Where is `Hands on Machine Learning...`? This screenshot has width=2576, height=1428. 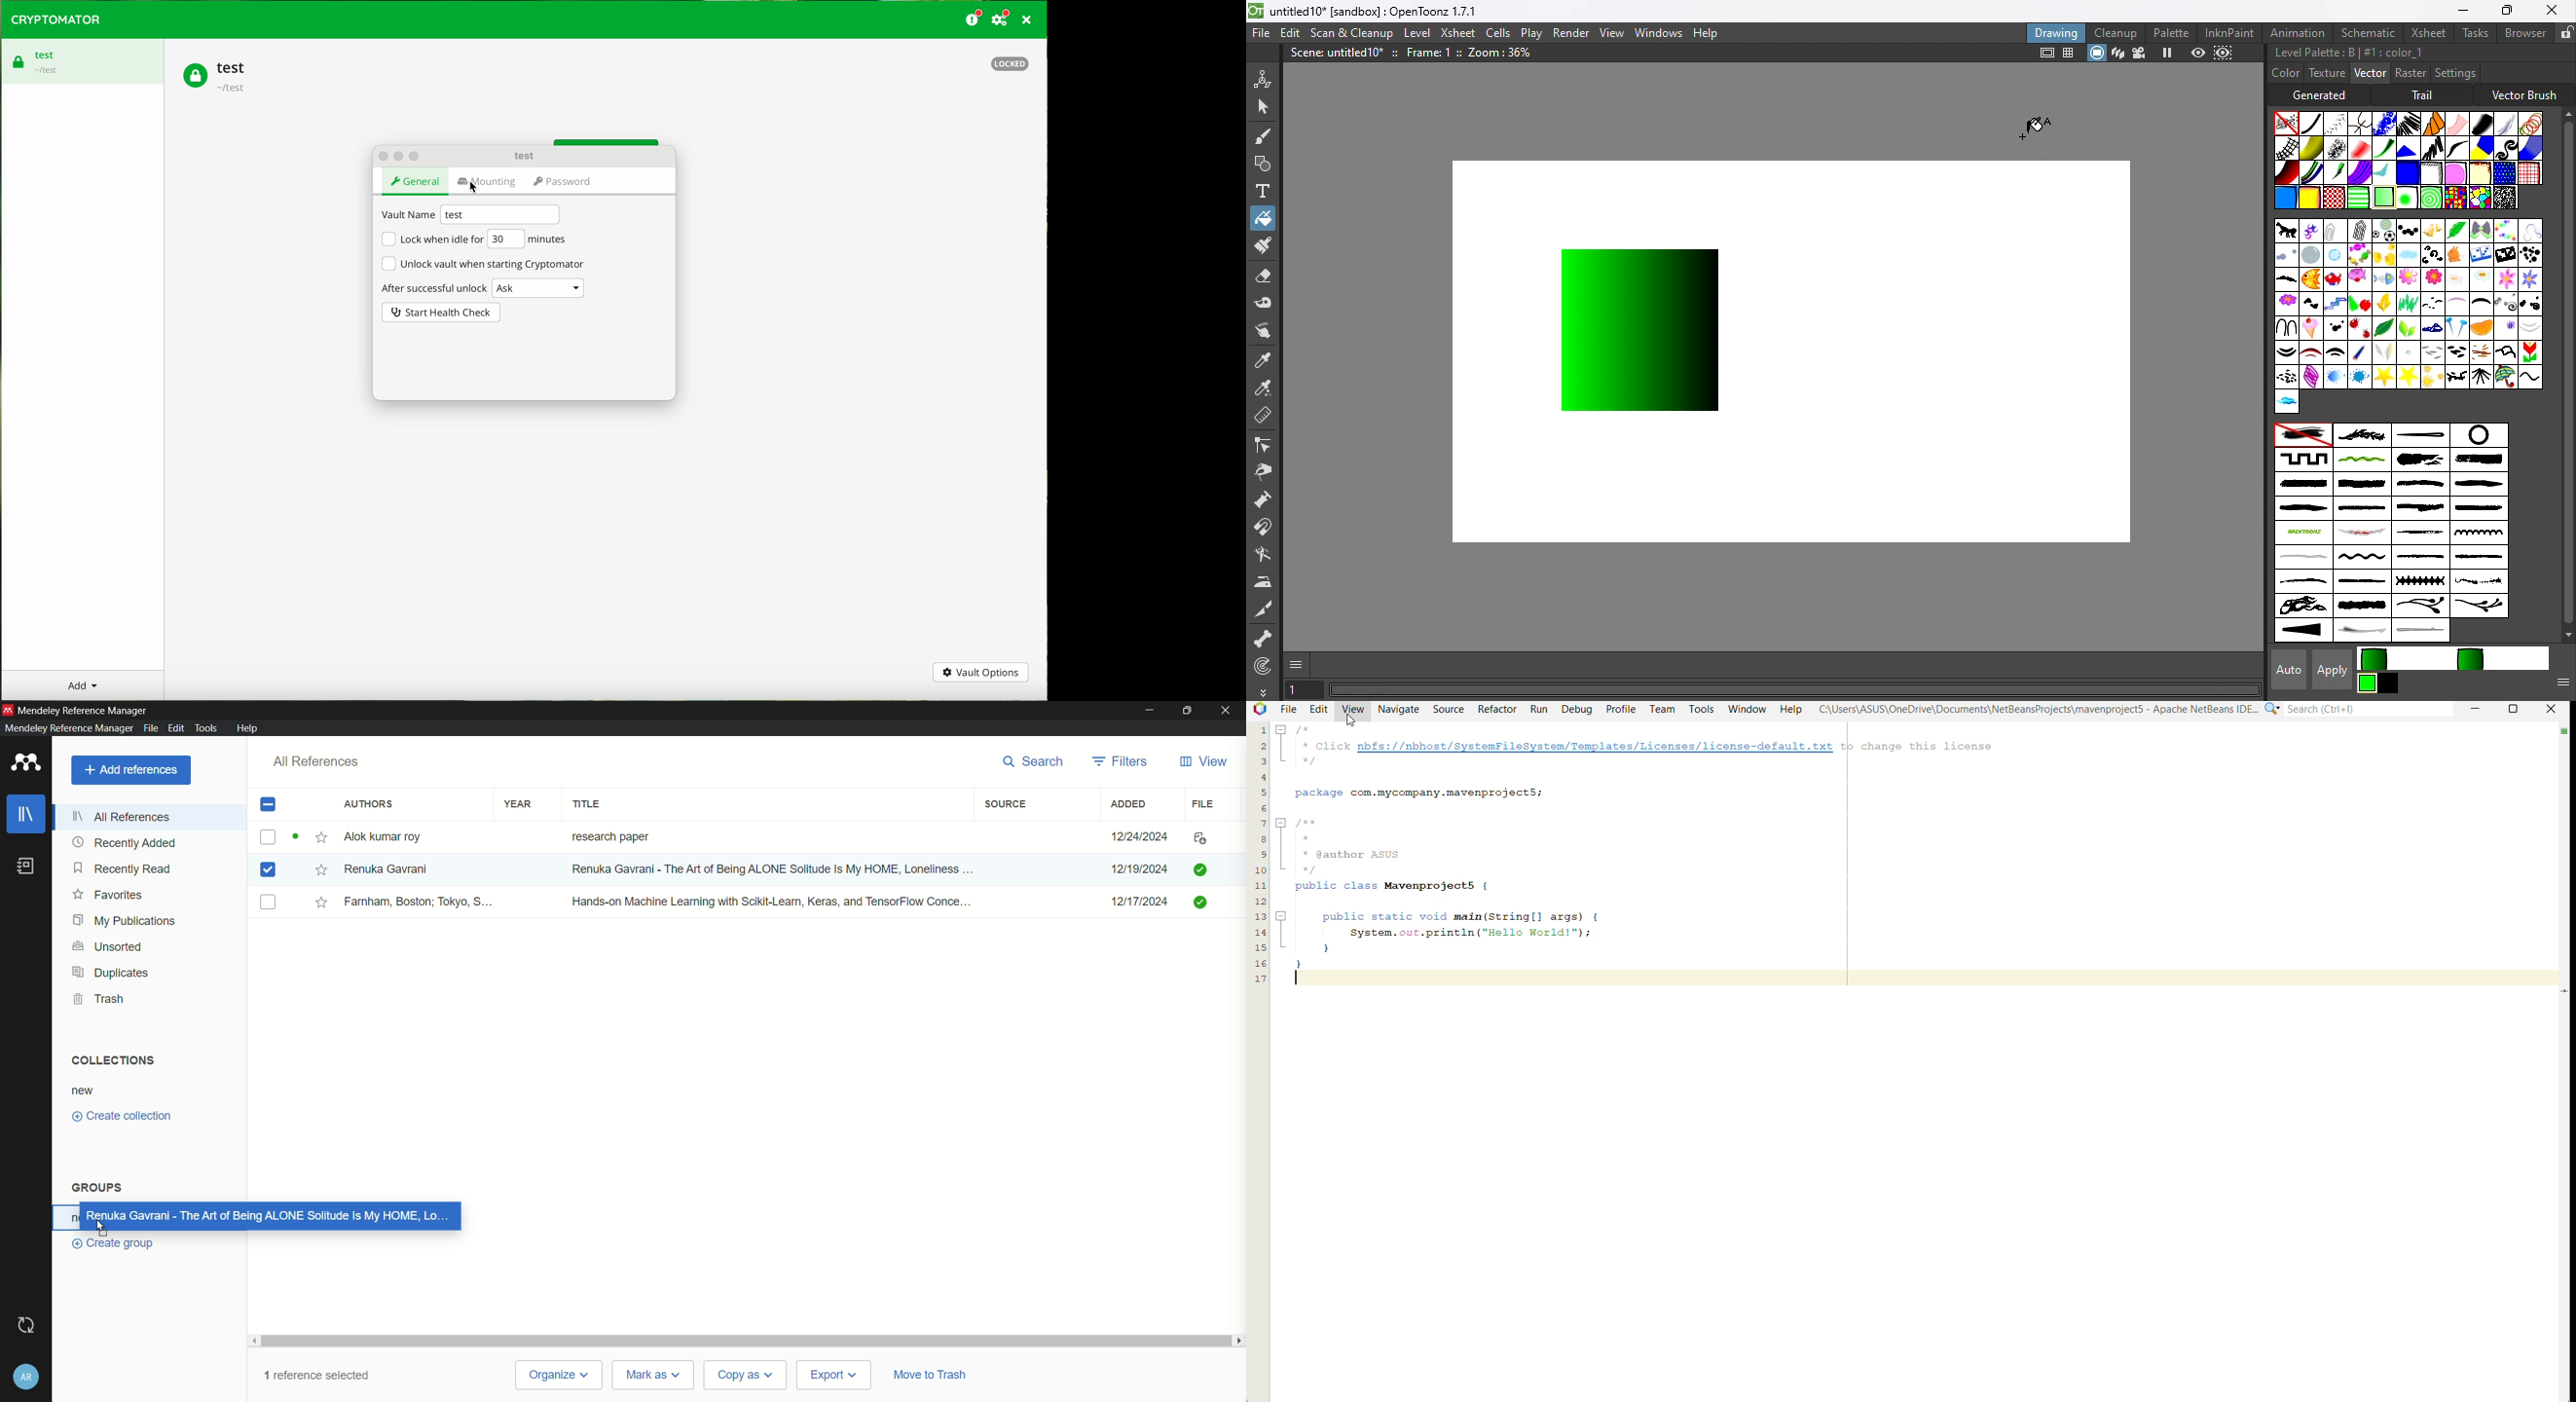
Hands on Machine Learning... is located at coordinates (768, 900).